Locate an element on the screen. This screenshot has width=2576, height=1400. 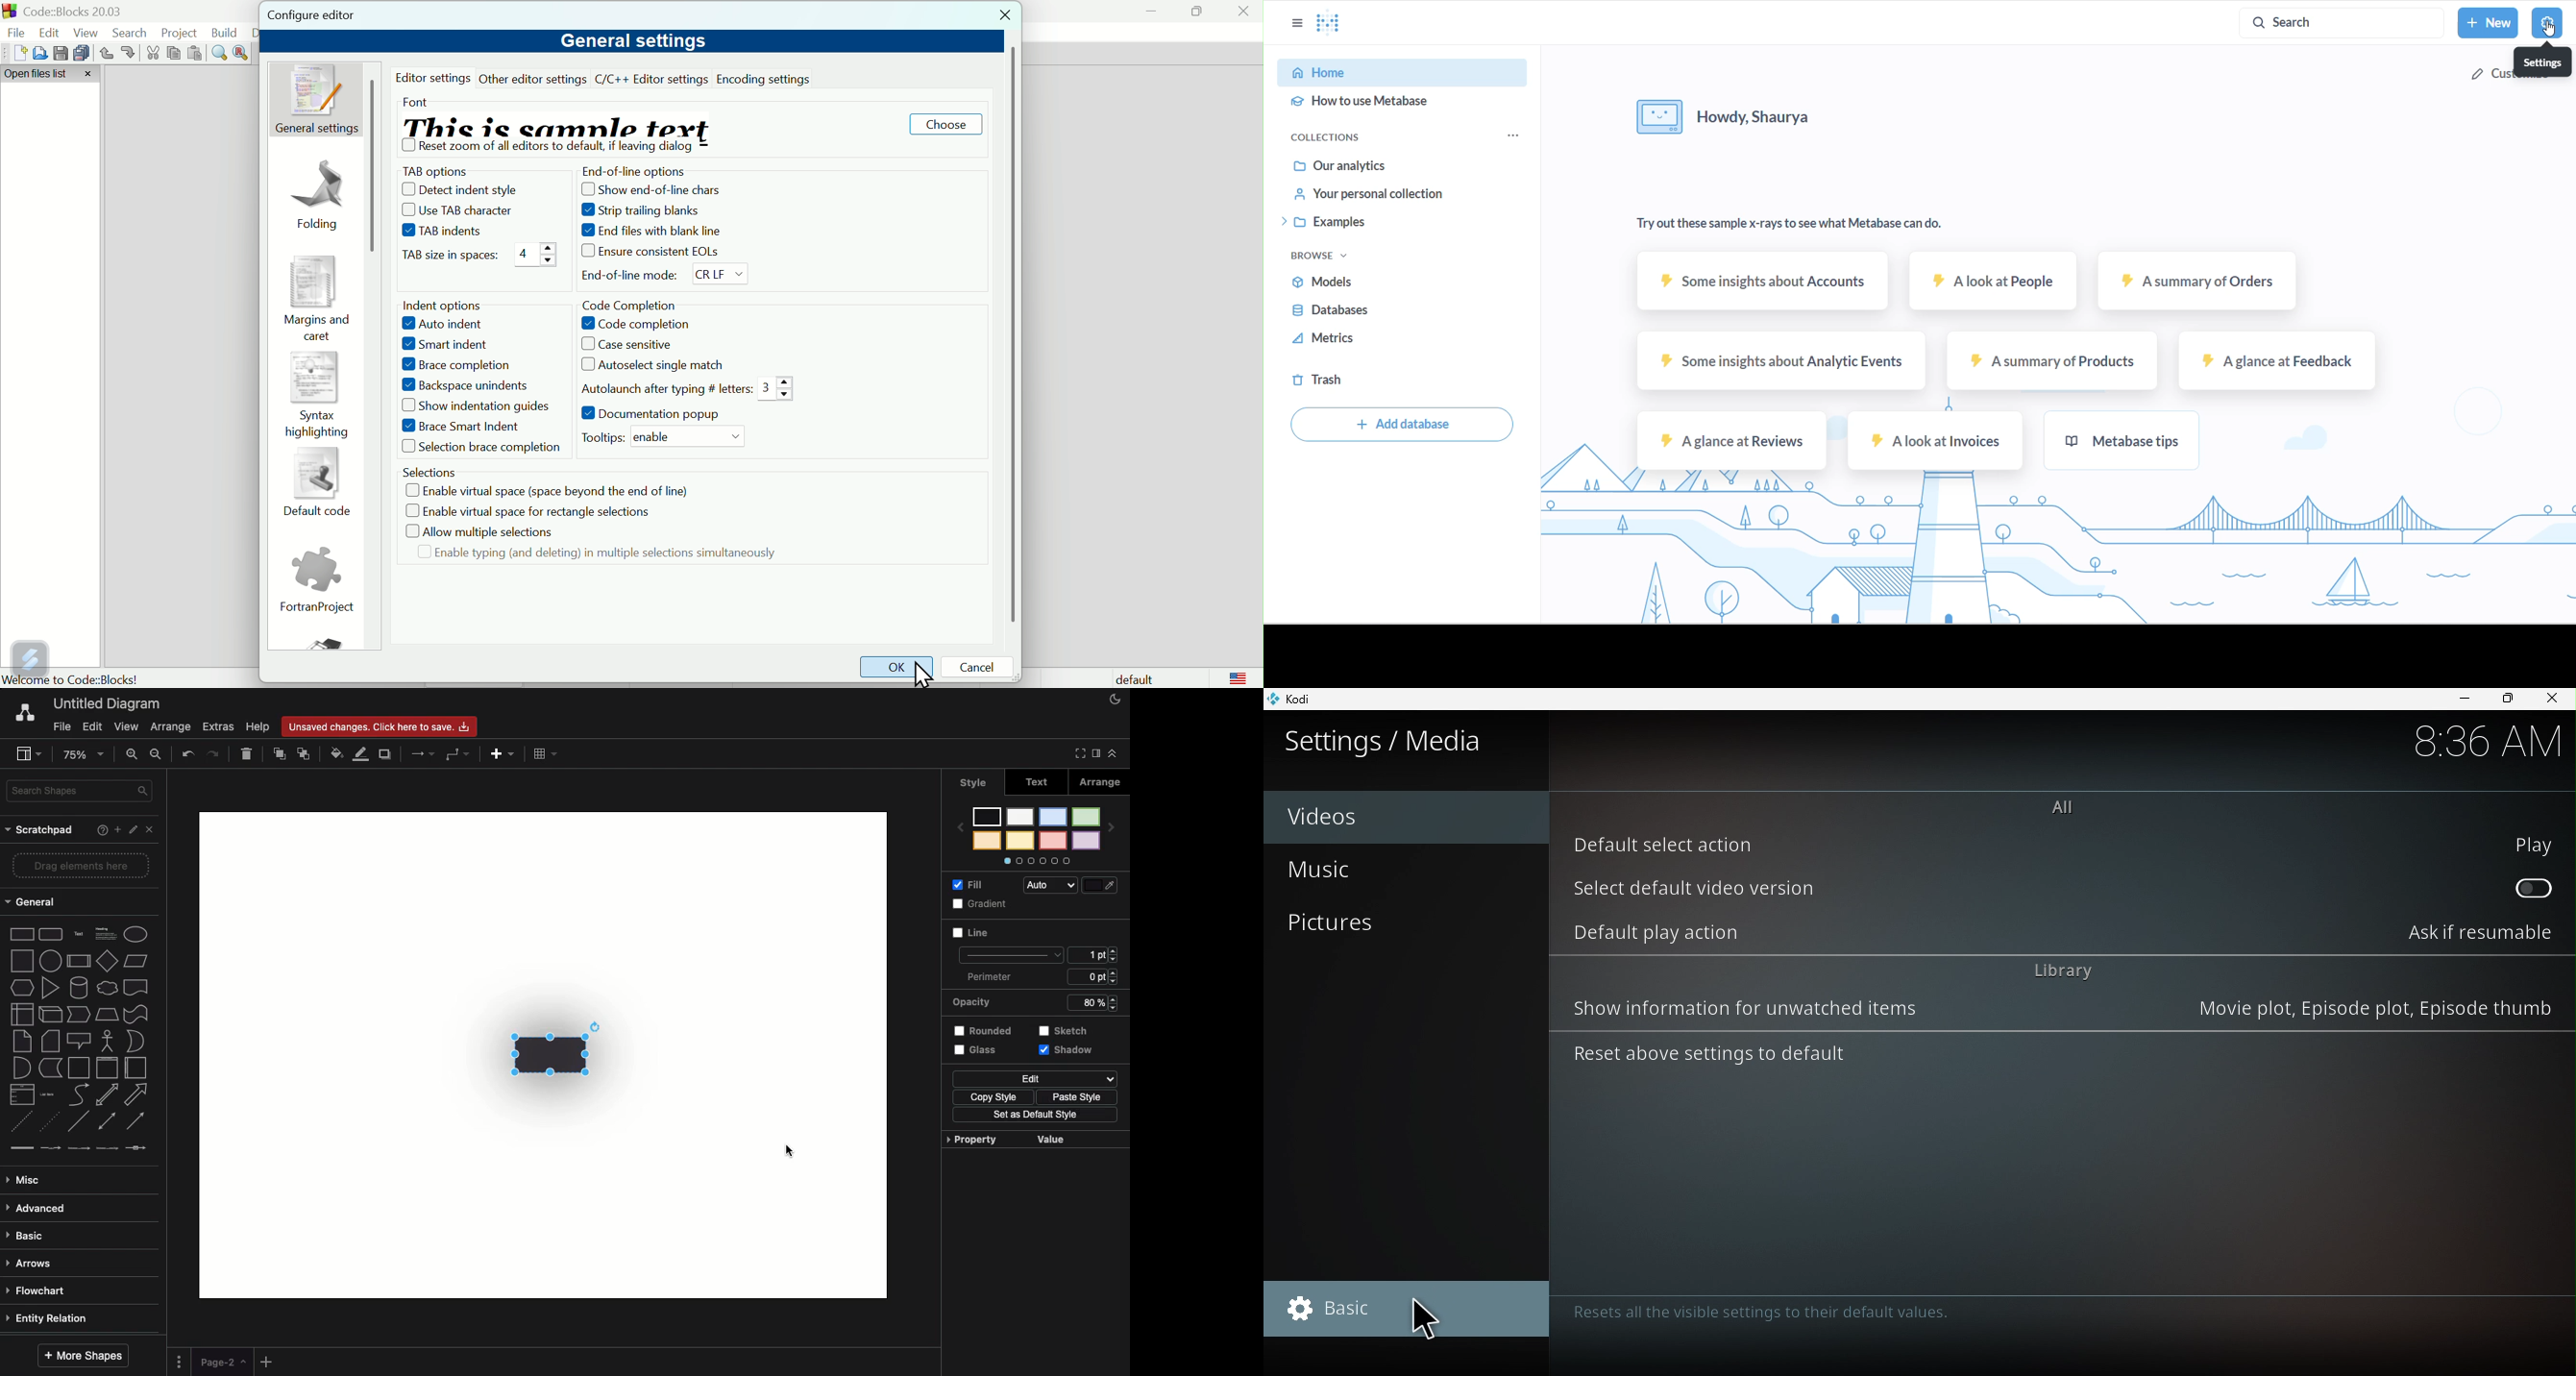
Court blocks 2003 is located at coordinates (83, 11).